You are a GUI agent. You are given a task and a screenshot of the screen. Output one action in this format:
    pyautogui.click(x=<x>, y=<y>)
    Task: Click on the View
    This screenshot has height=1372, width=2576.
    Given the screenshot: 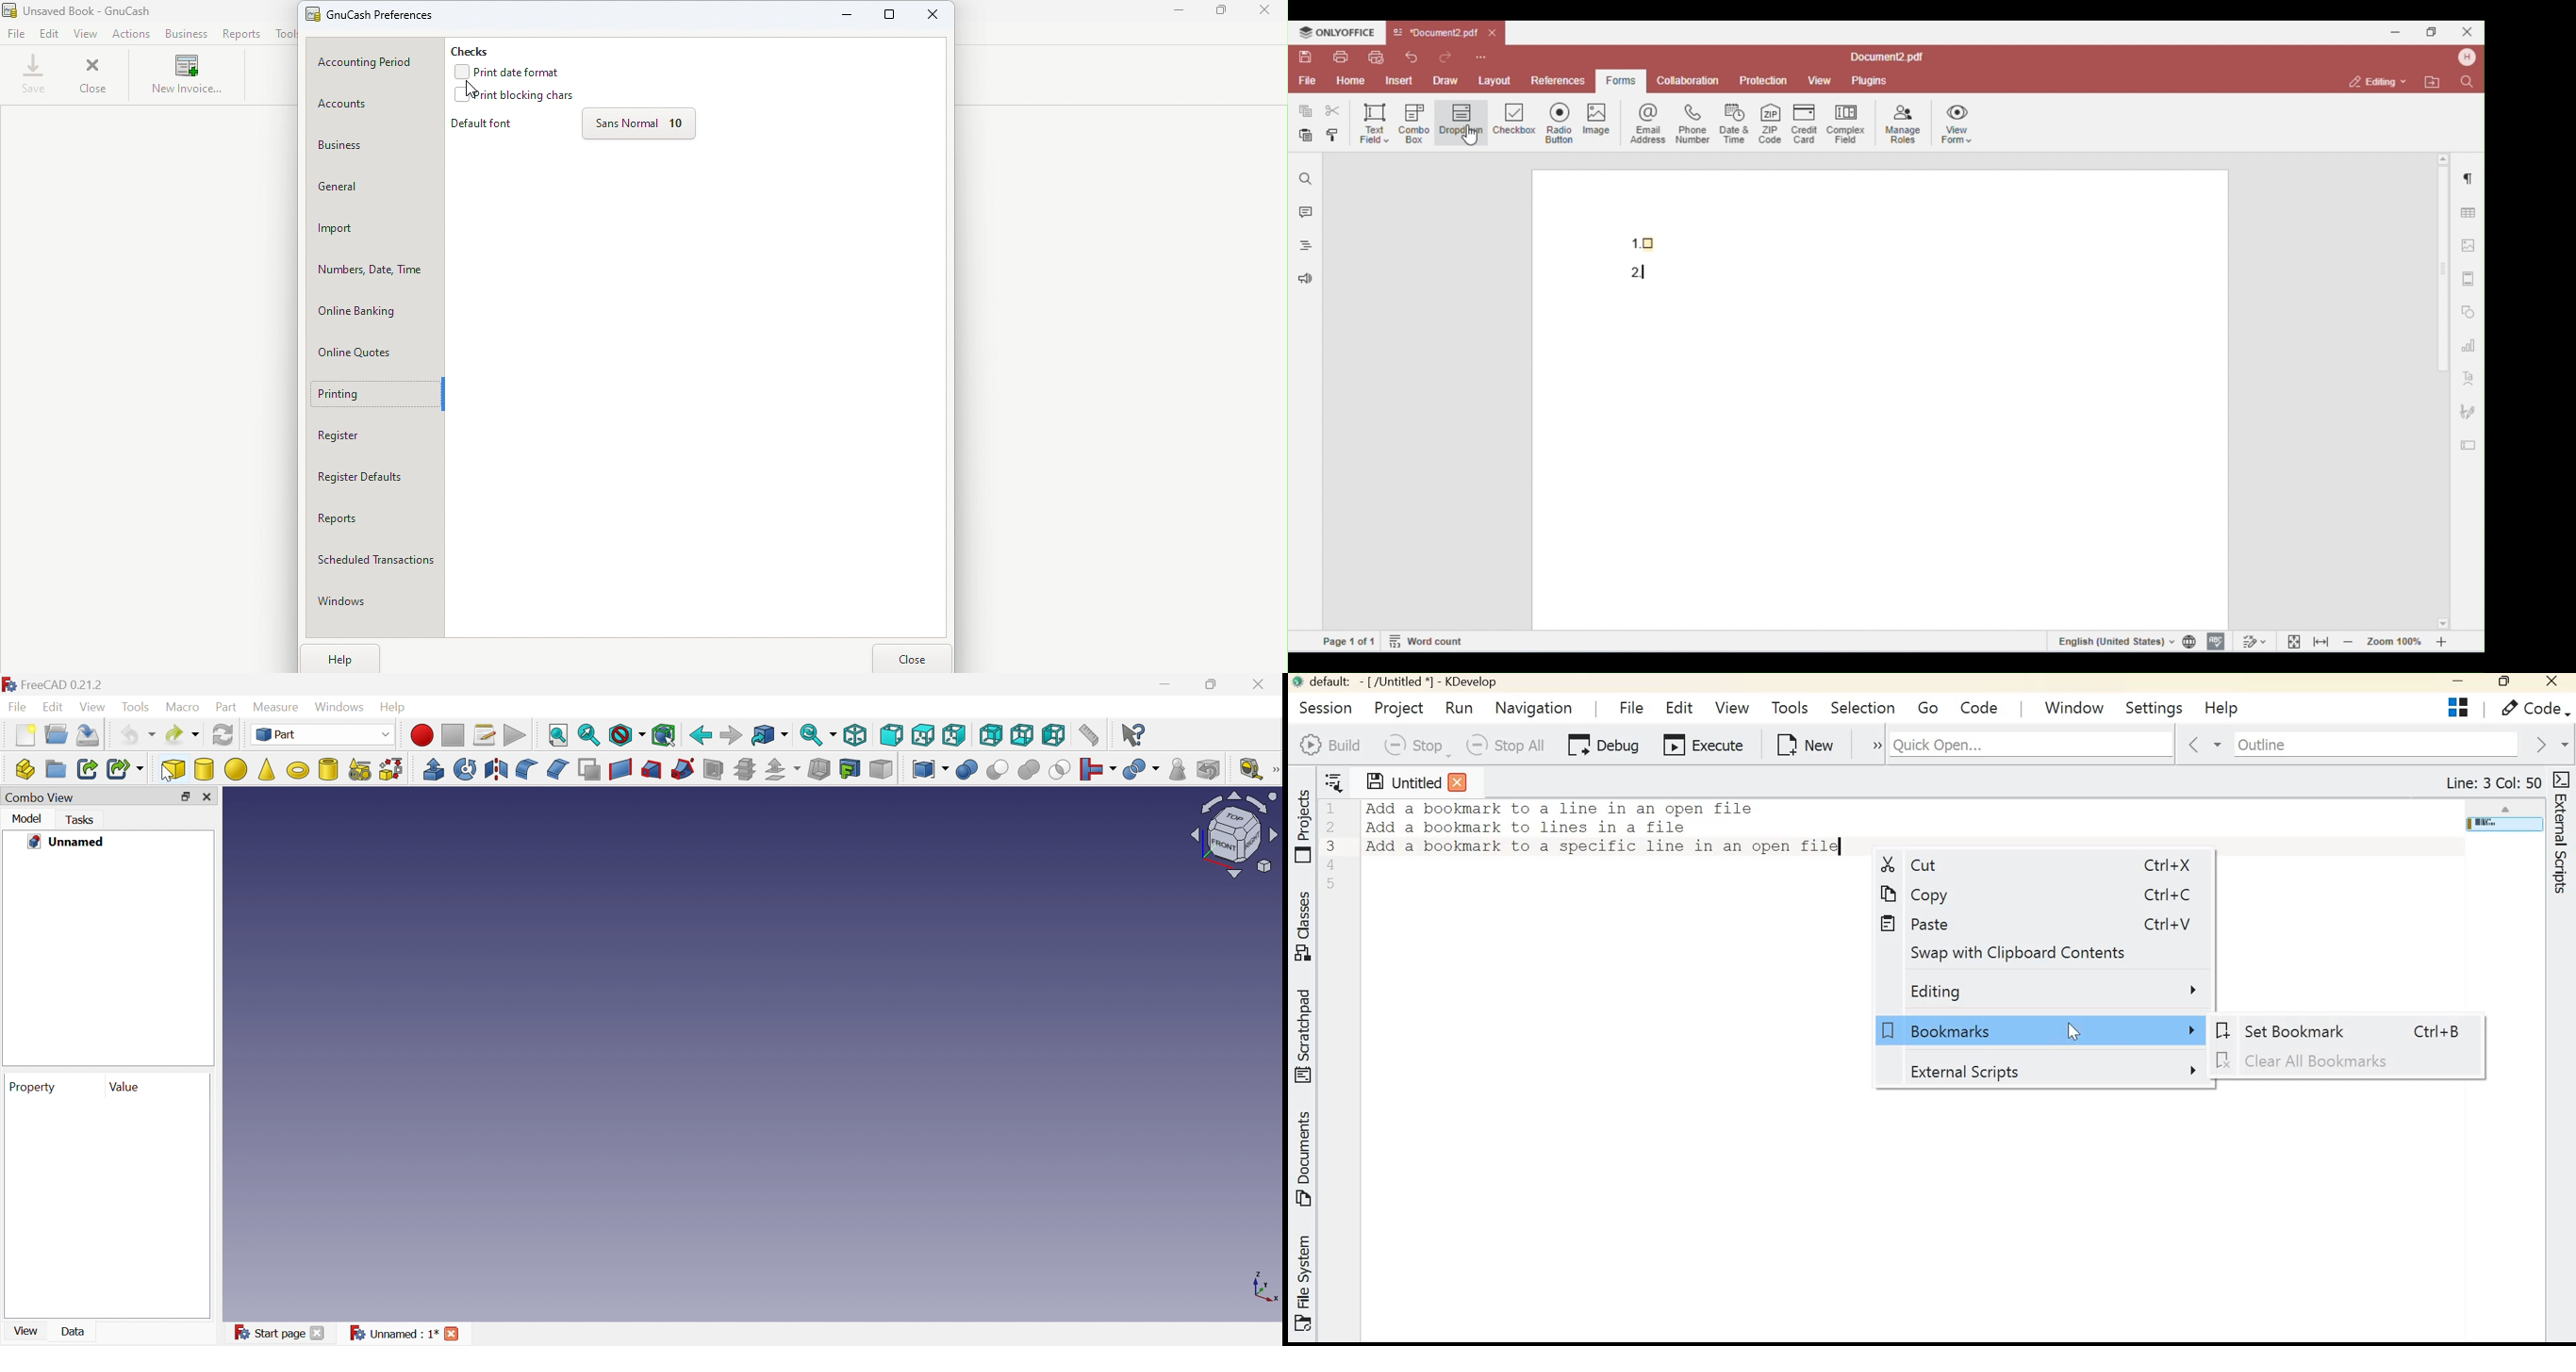 What is the action you would take?
    pyautogui.click(x=87, y=34)
    